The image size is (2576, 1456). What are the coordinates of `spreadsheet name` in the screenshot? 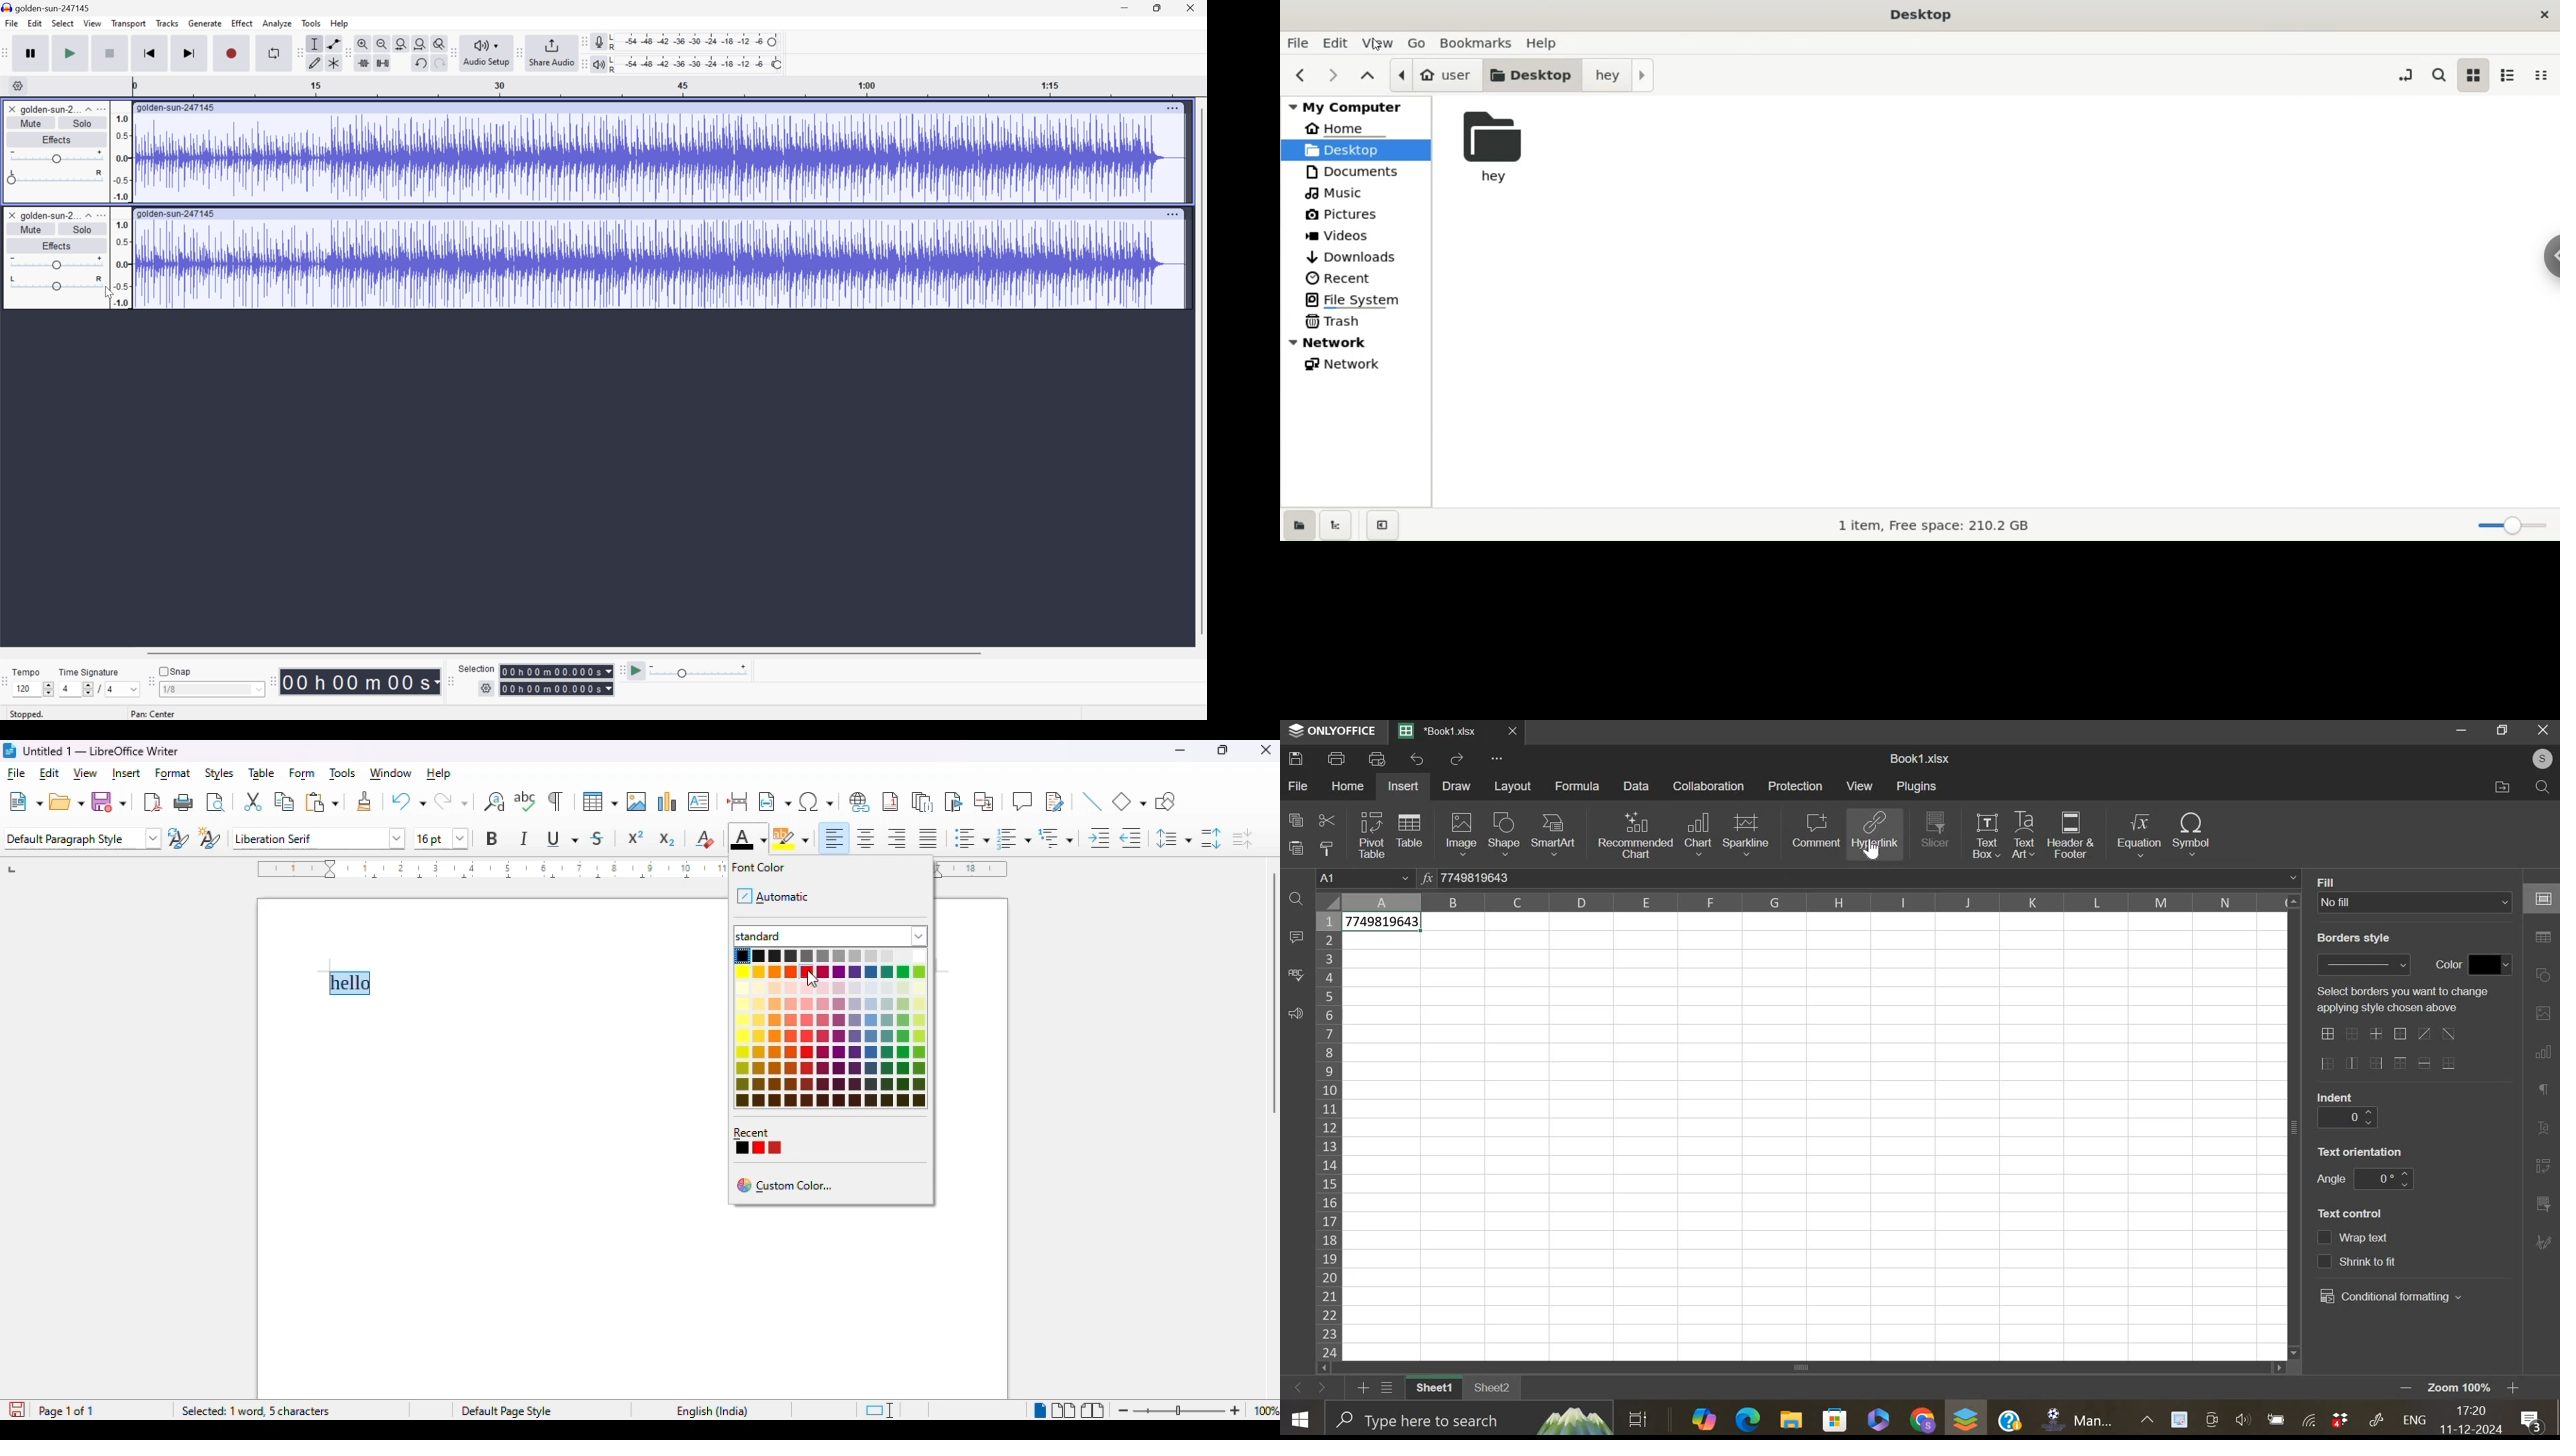 It's located at (1919, 758).